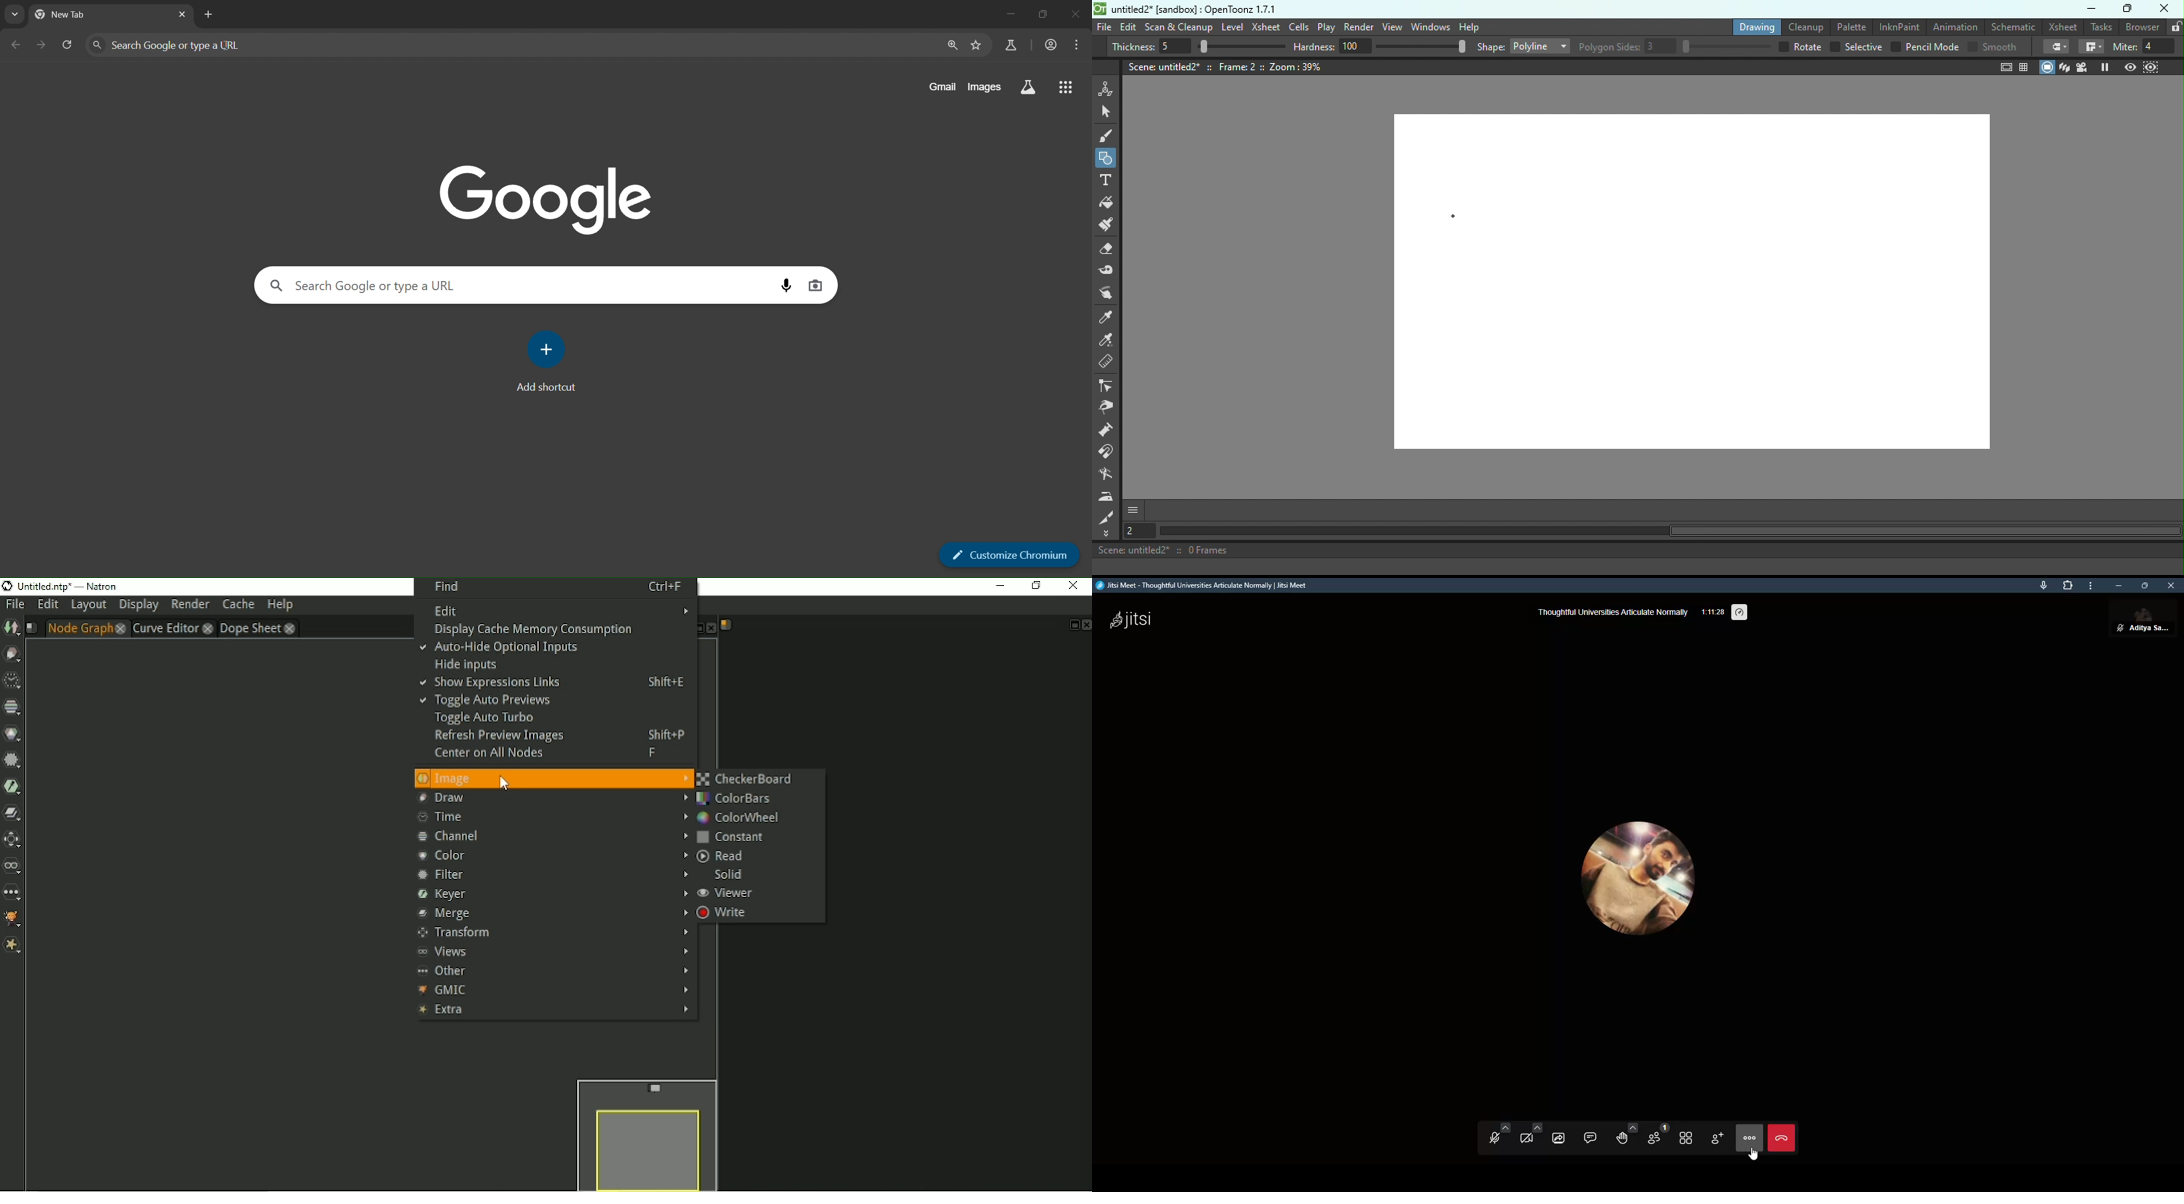  I want to click on Edit, so click(1129, 28).